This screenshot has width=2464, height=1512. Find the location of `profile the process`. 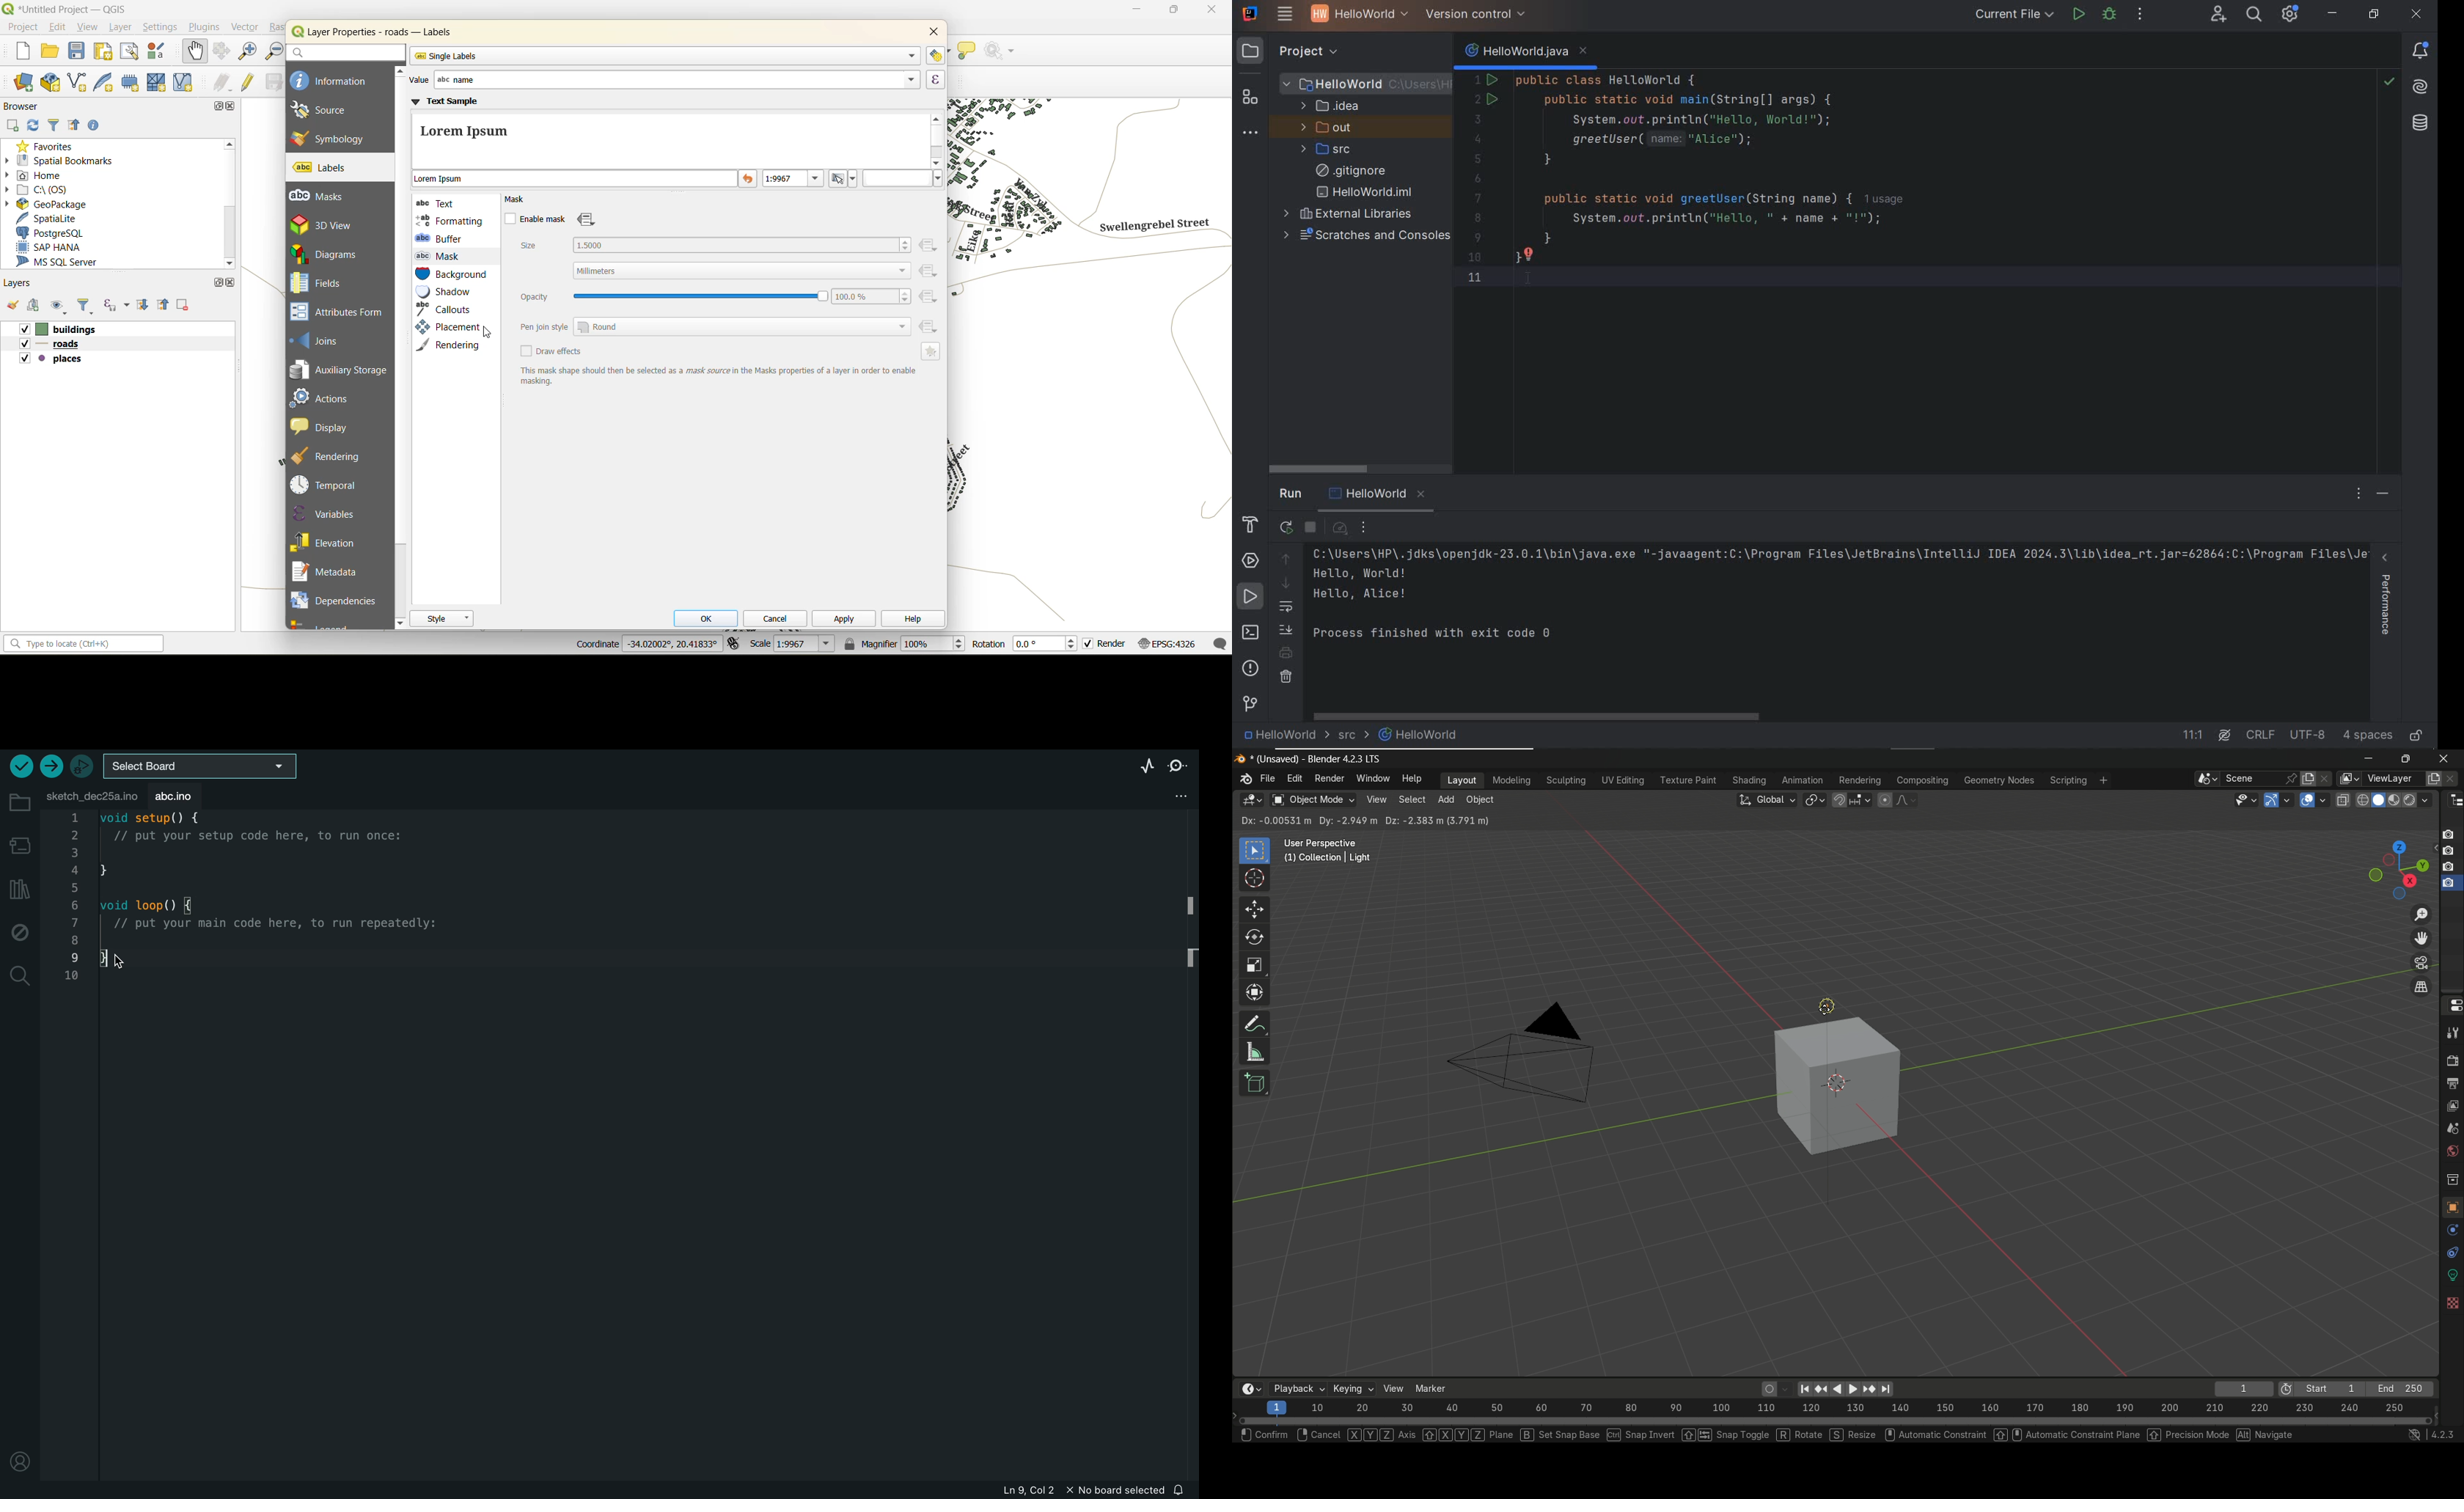

profile the process is located at coordinates (1341, 532).